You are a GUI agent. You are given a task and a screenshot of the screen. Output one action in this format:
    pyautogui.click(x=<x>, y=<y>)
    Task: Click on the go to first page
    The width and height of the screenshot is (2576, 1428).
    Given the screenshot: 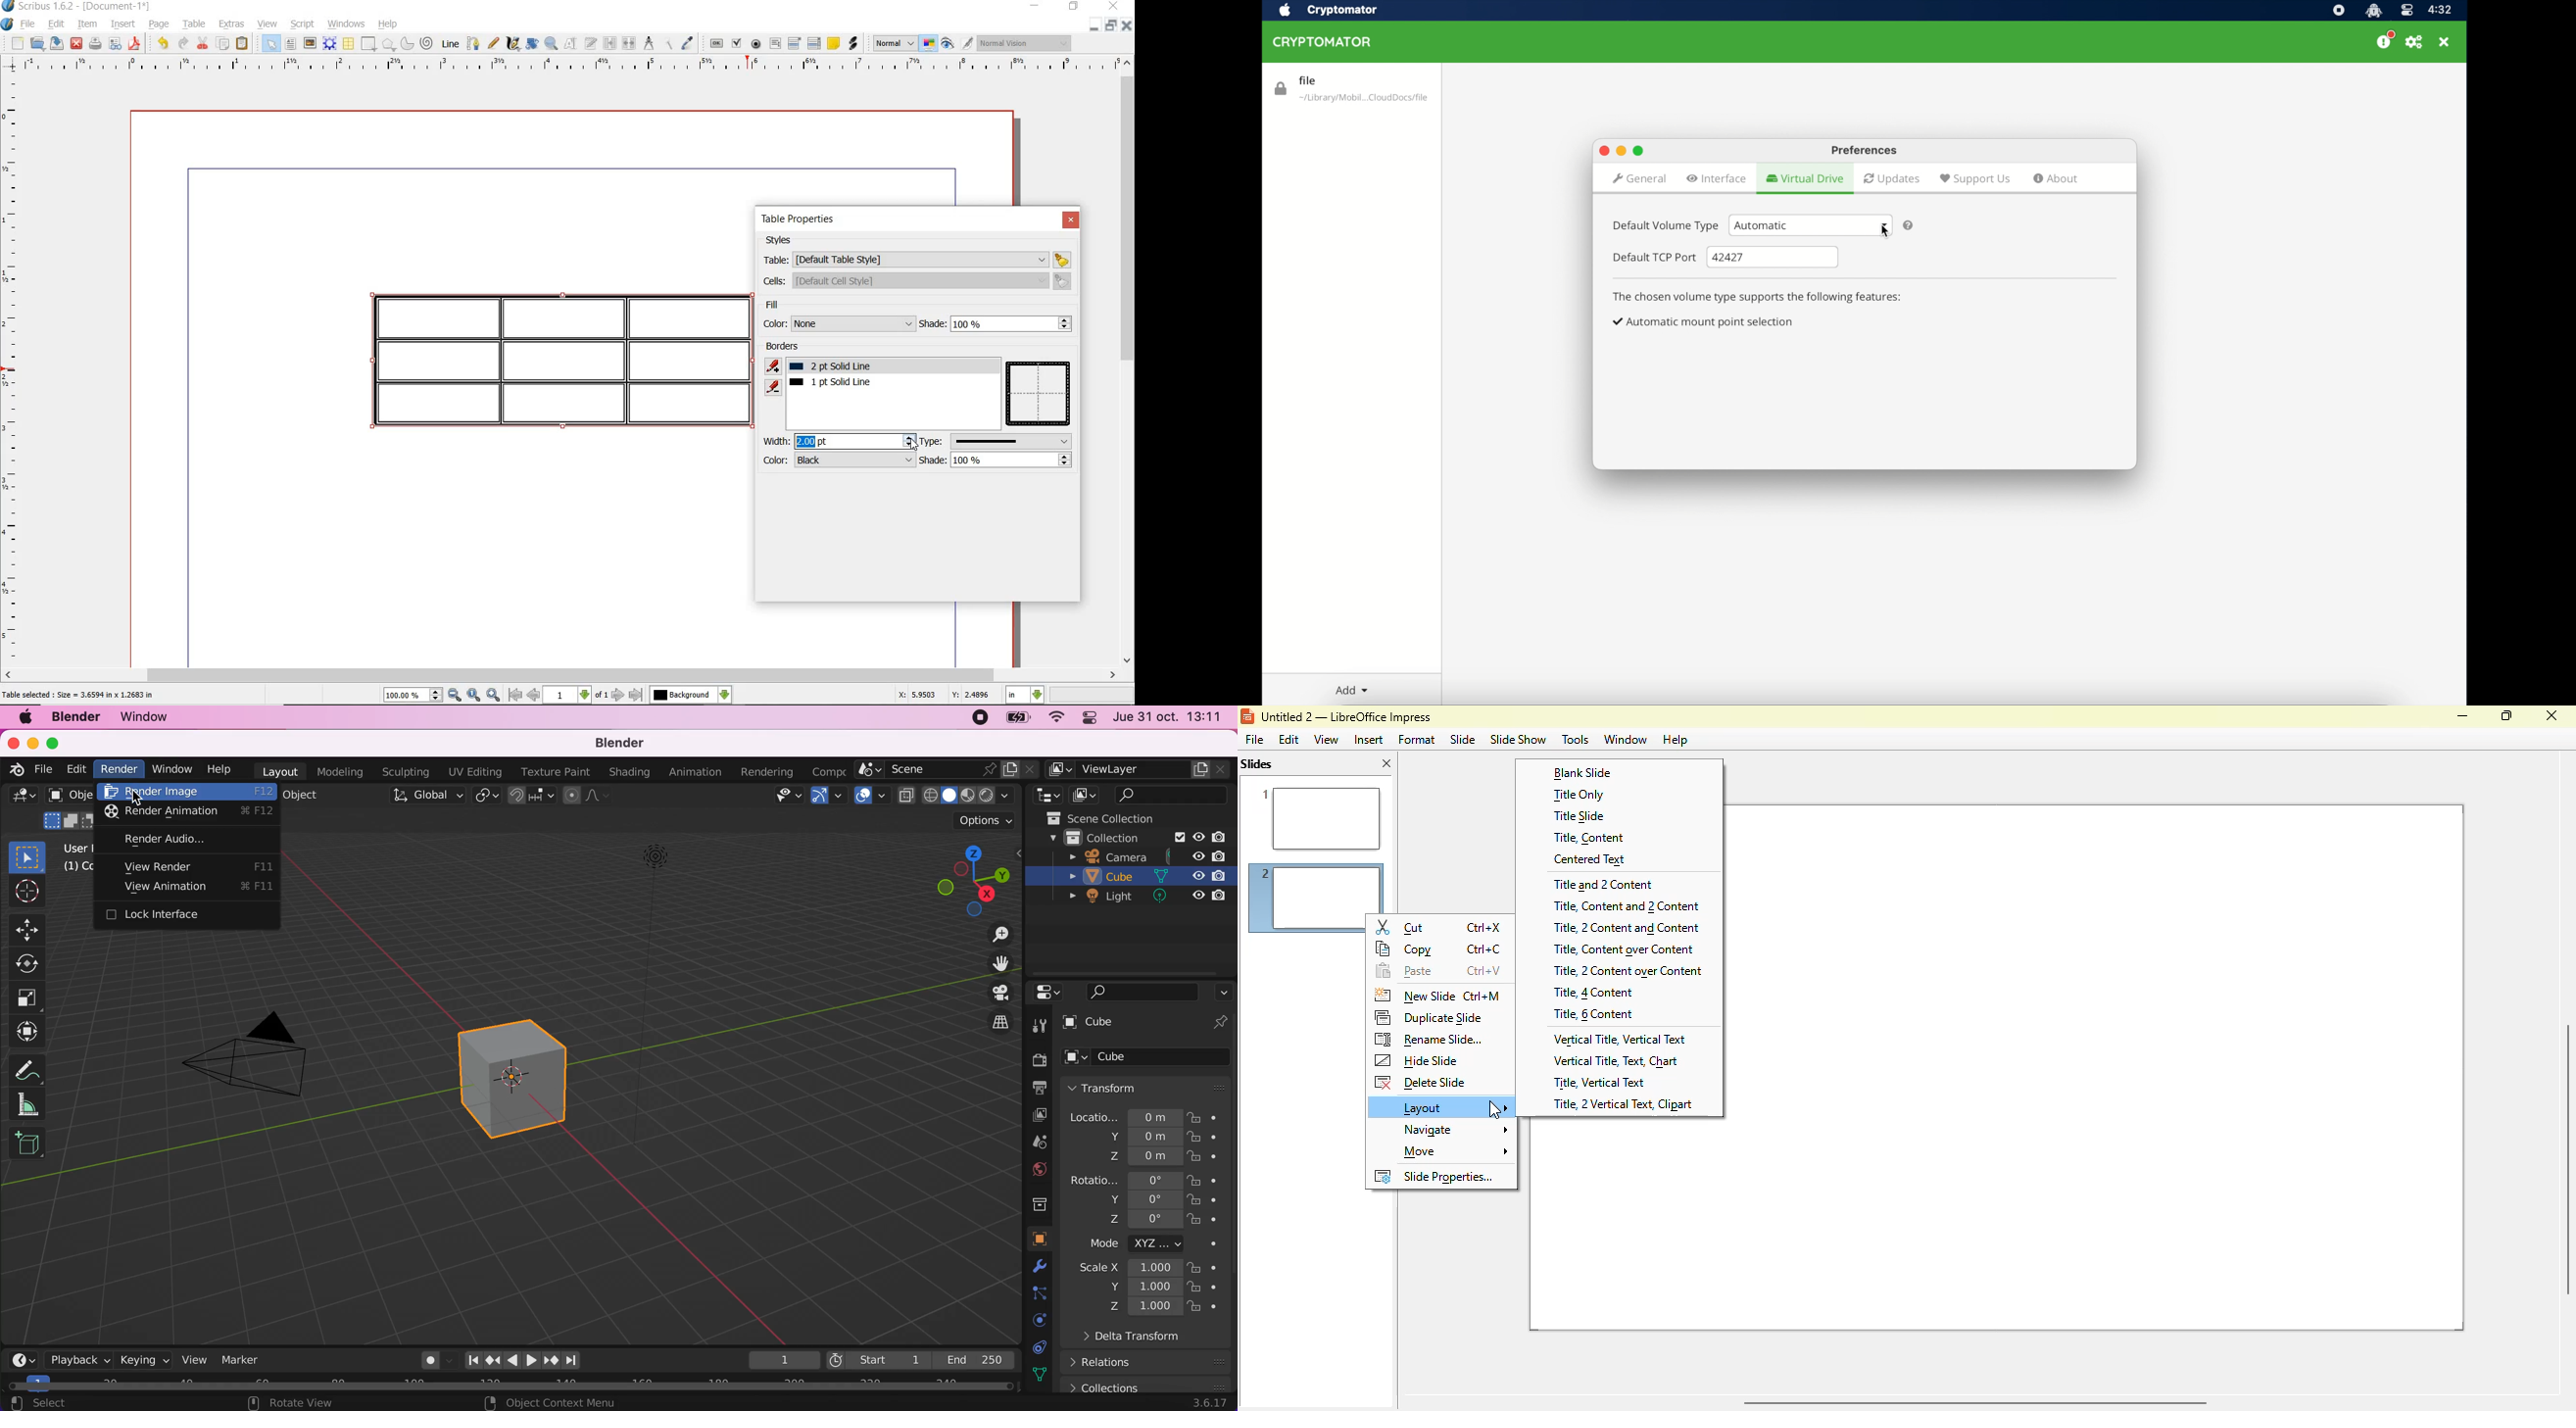 What is the action you would take?
    pyautogui.click(x=516, y=695)
    